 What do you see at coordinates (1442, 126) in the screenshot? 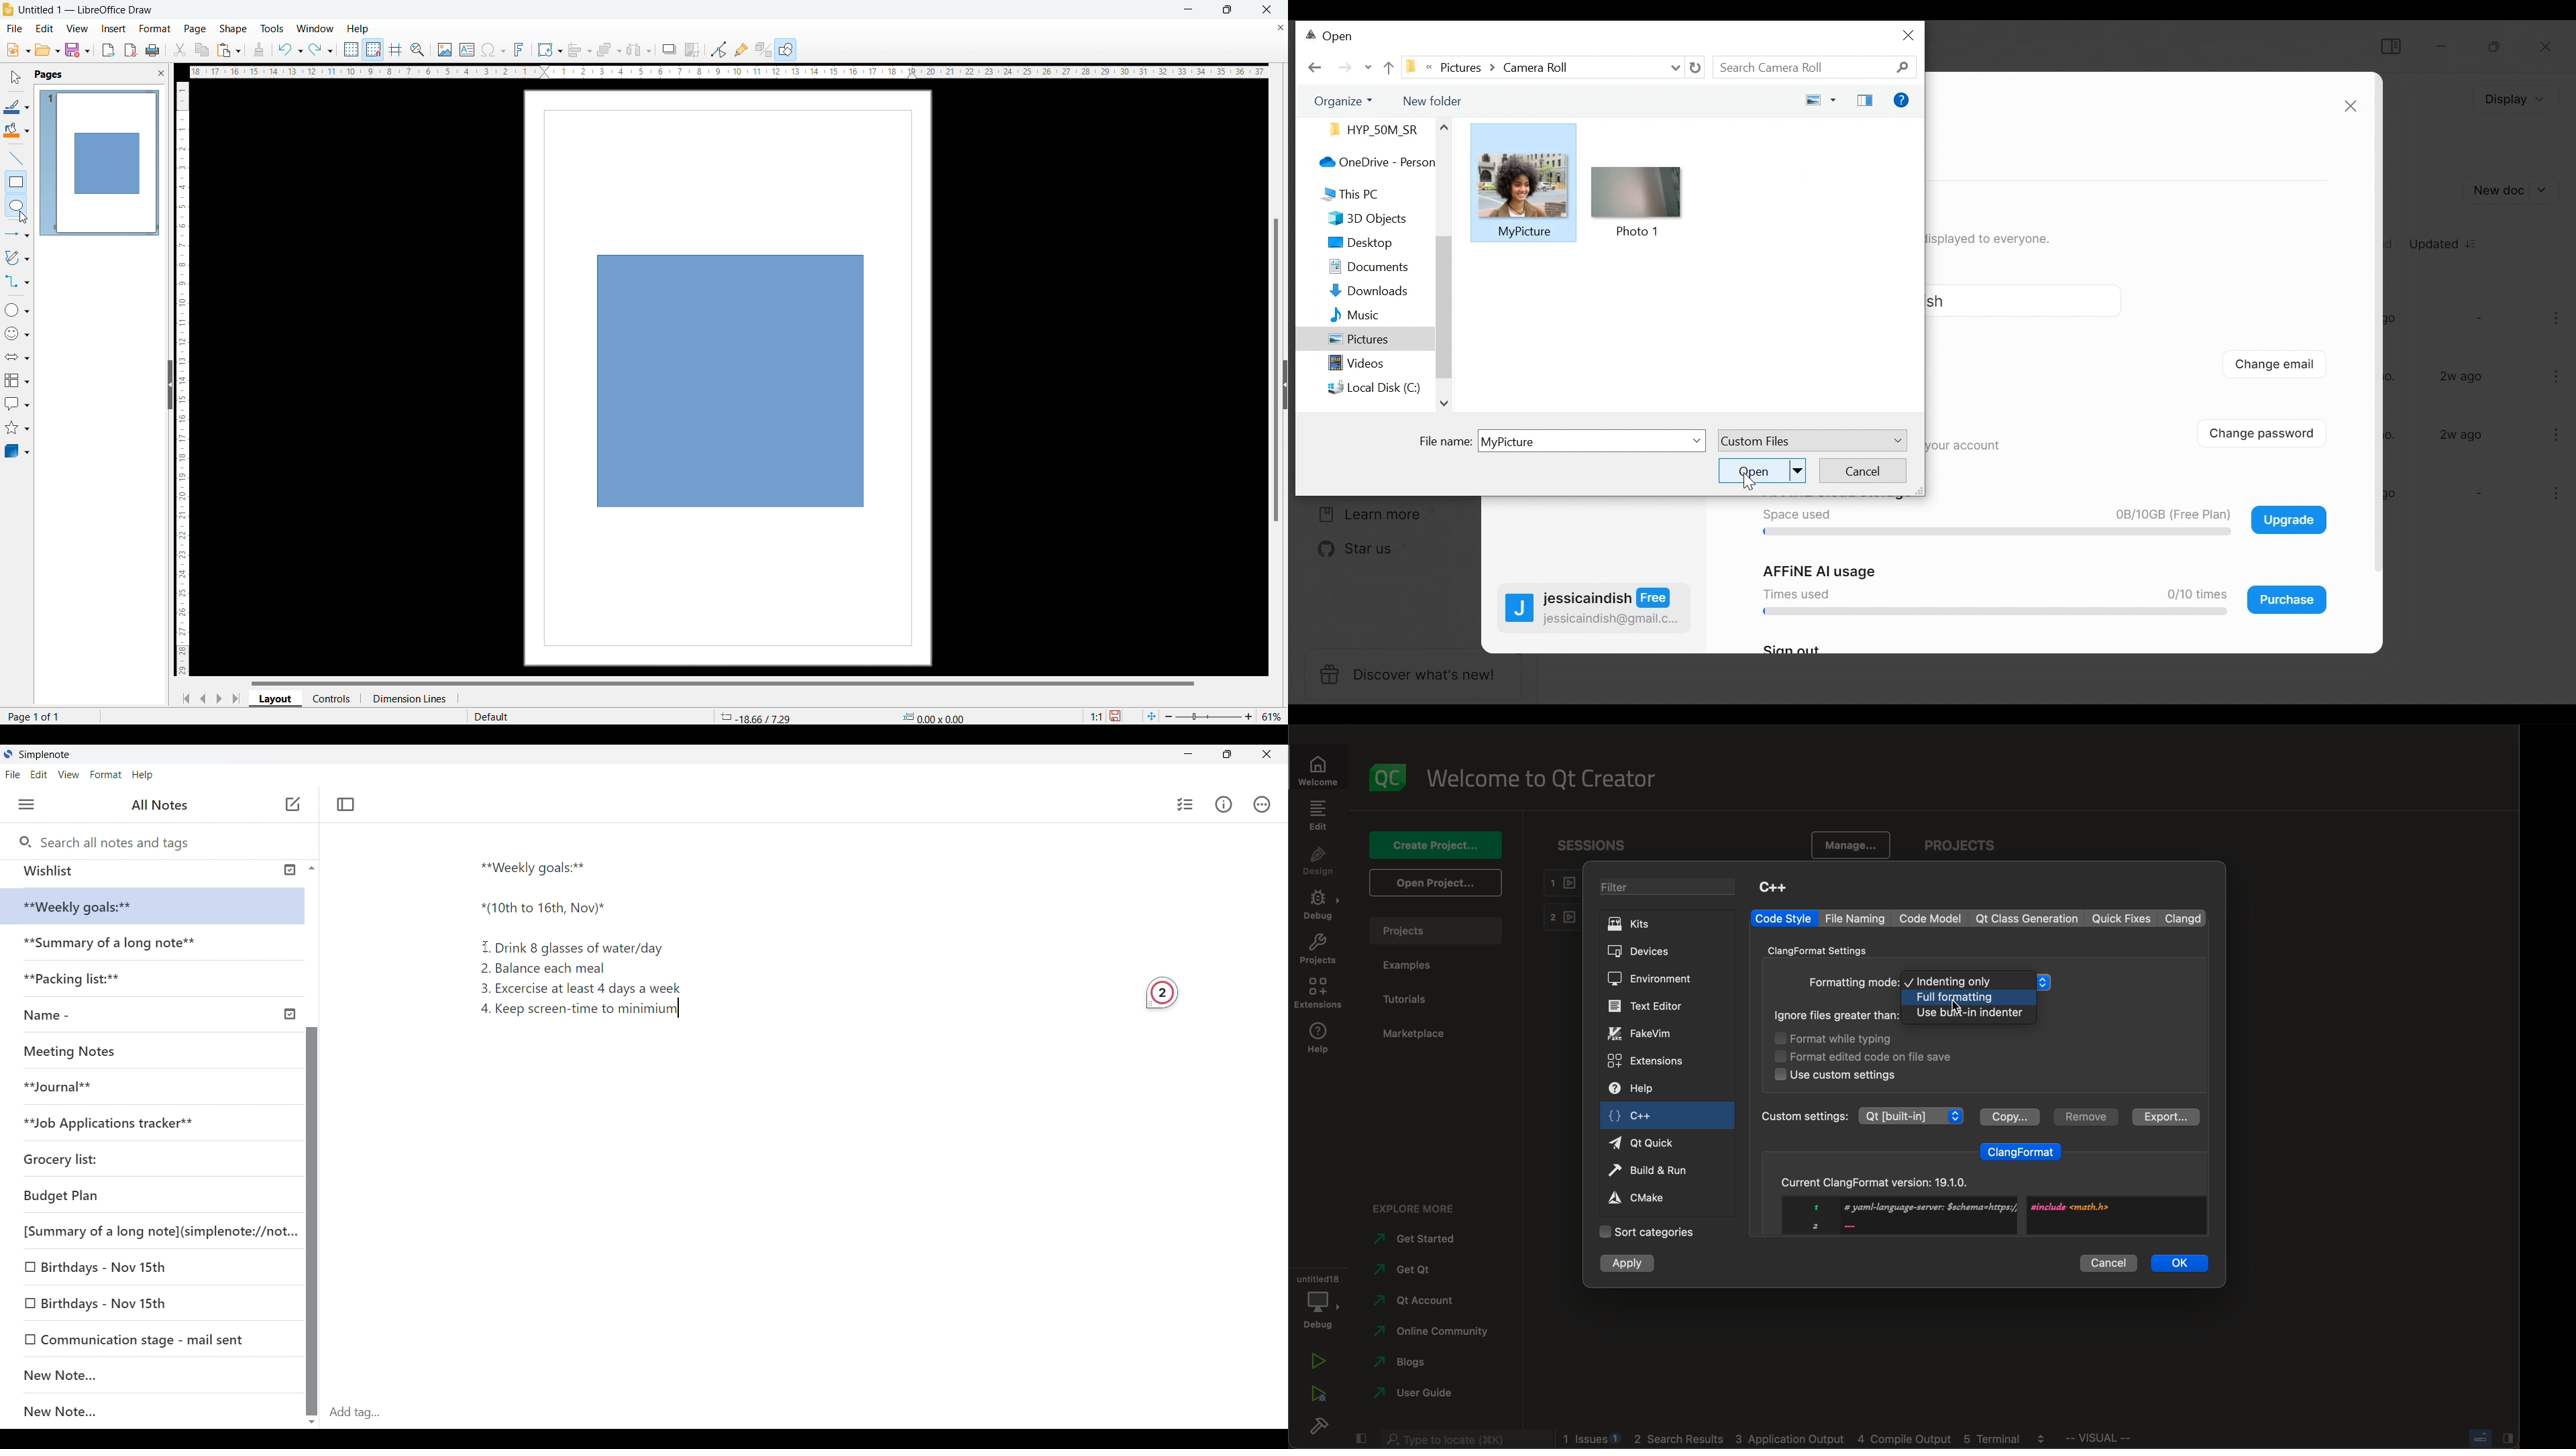
I see `` at bounding box center [1442, 126].